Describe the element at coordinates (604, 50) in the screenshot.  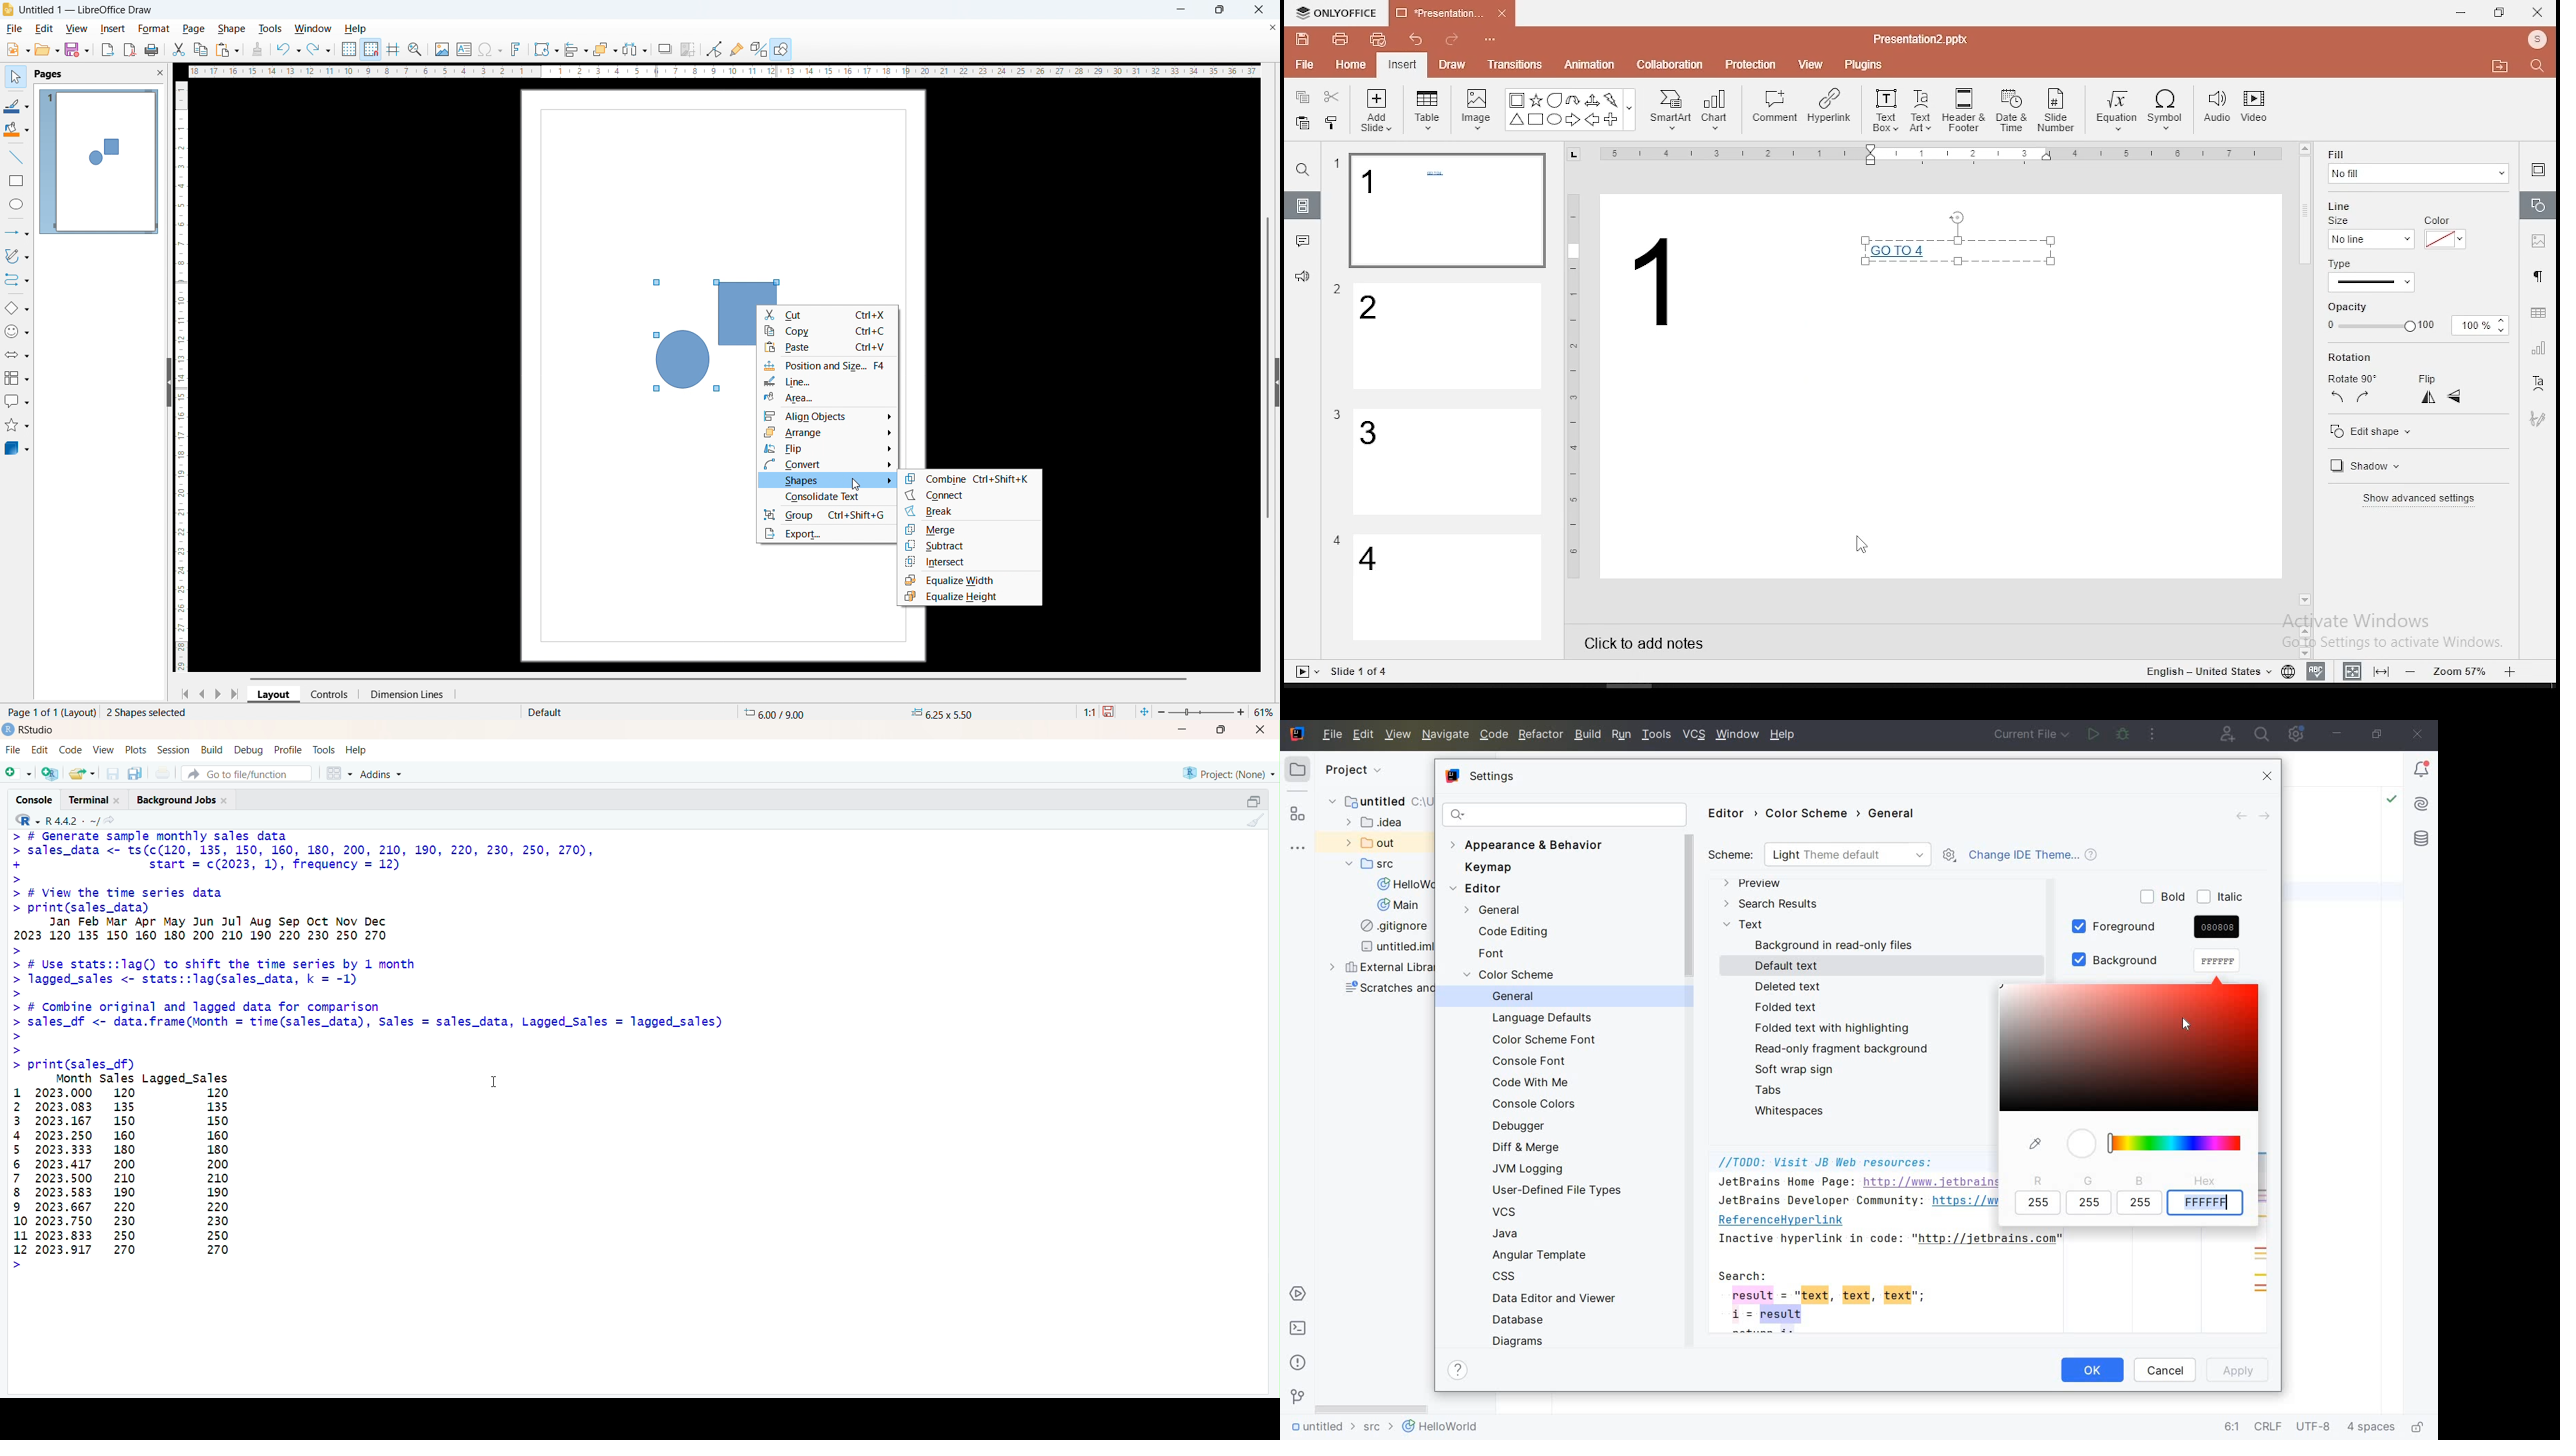
I see `arrange` at that location.